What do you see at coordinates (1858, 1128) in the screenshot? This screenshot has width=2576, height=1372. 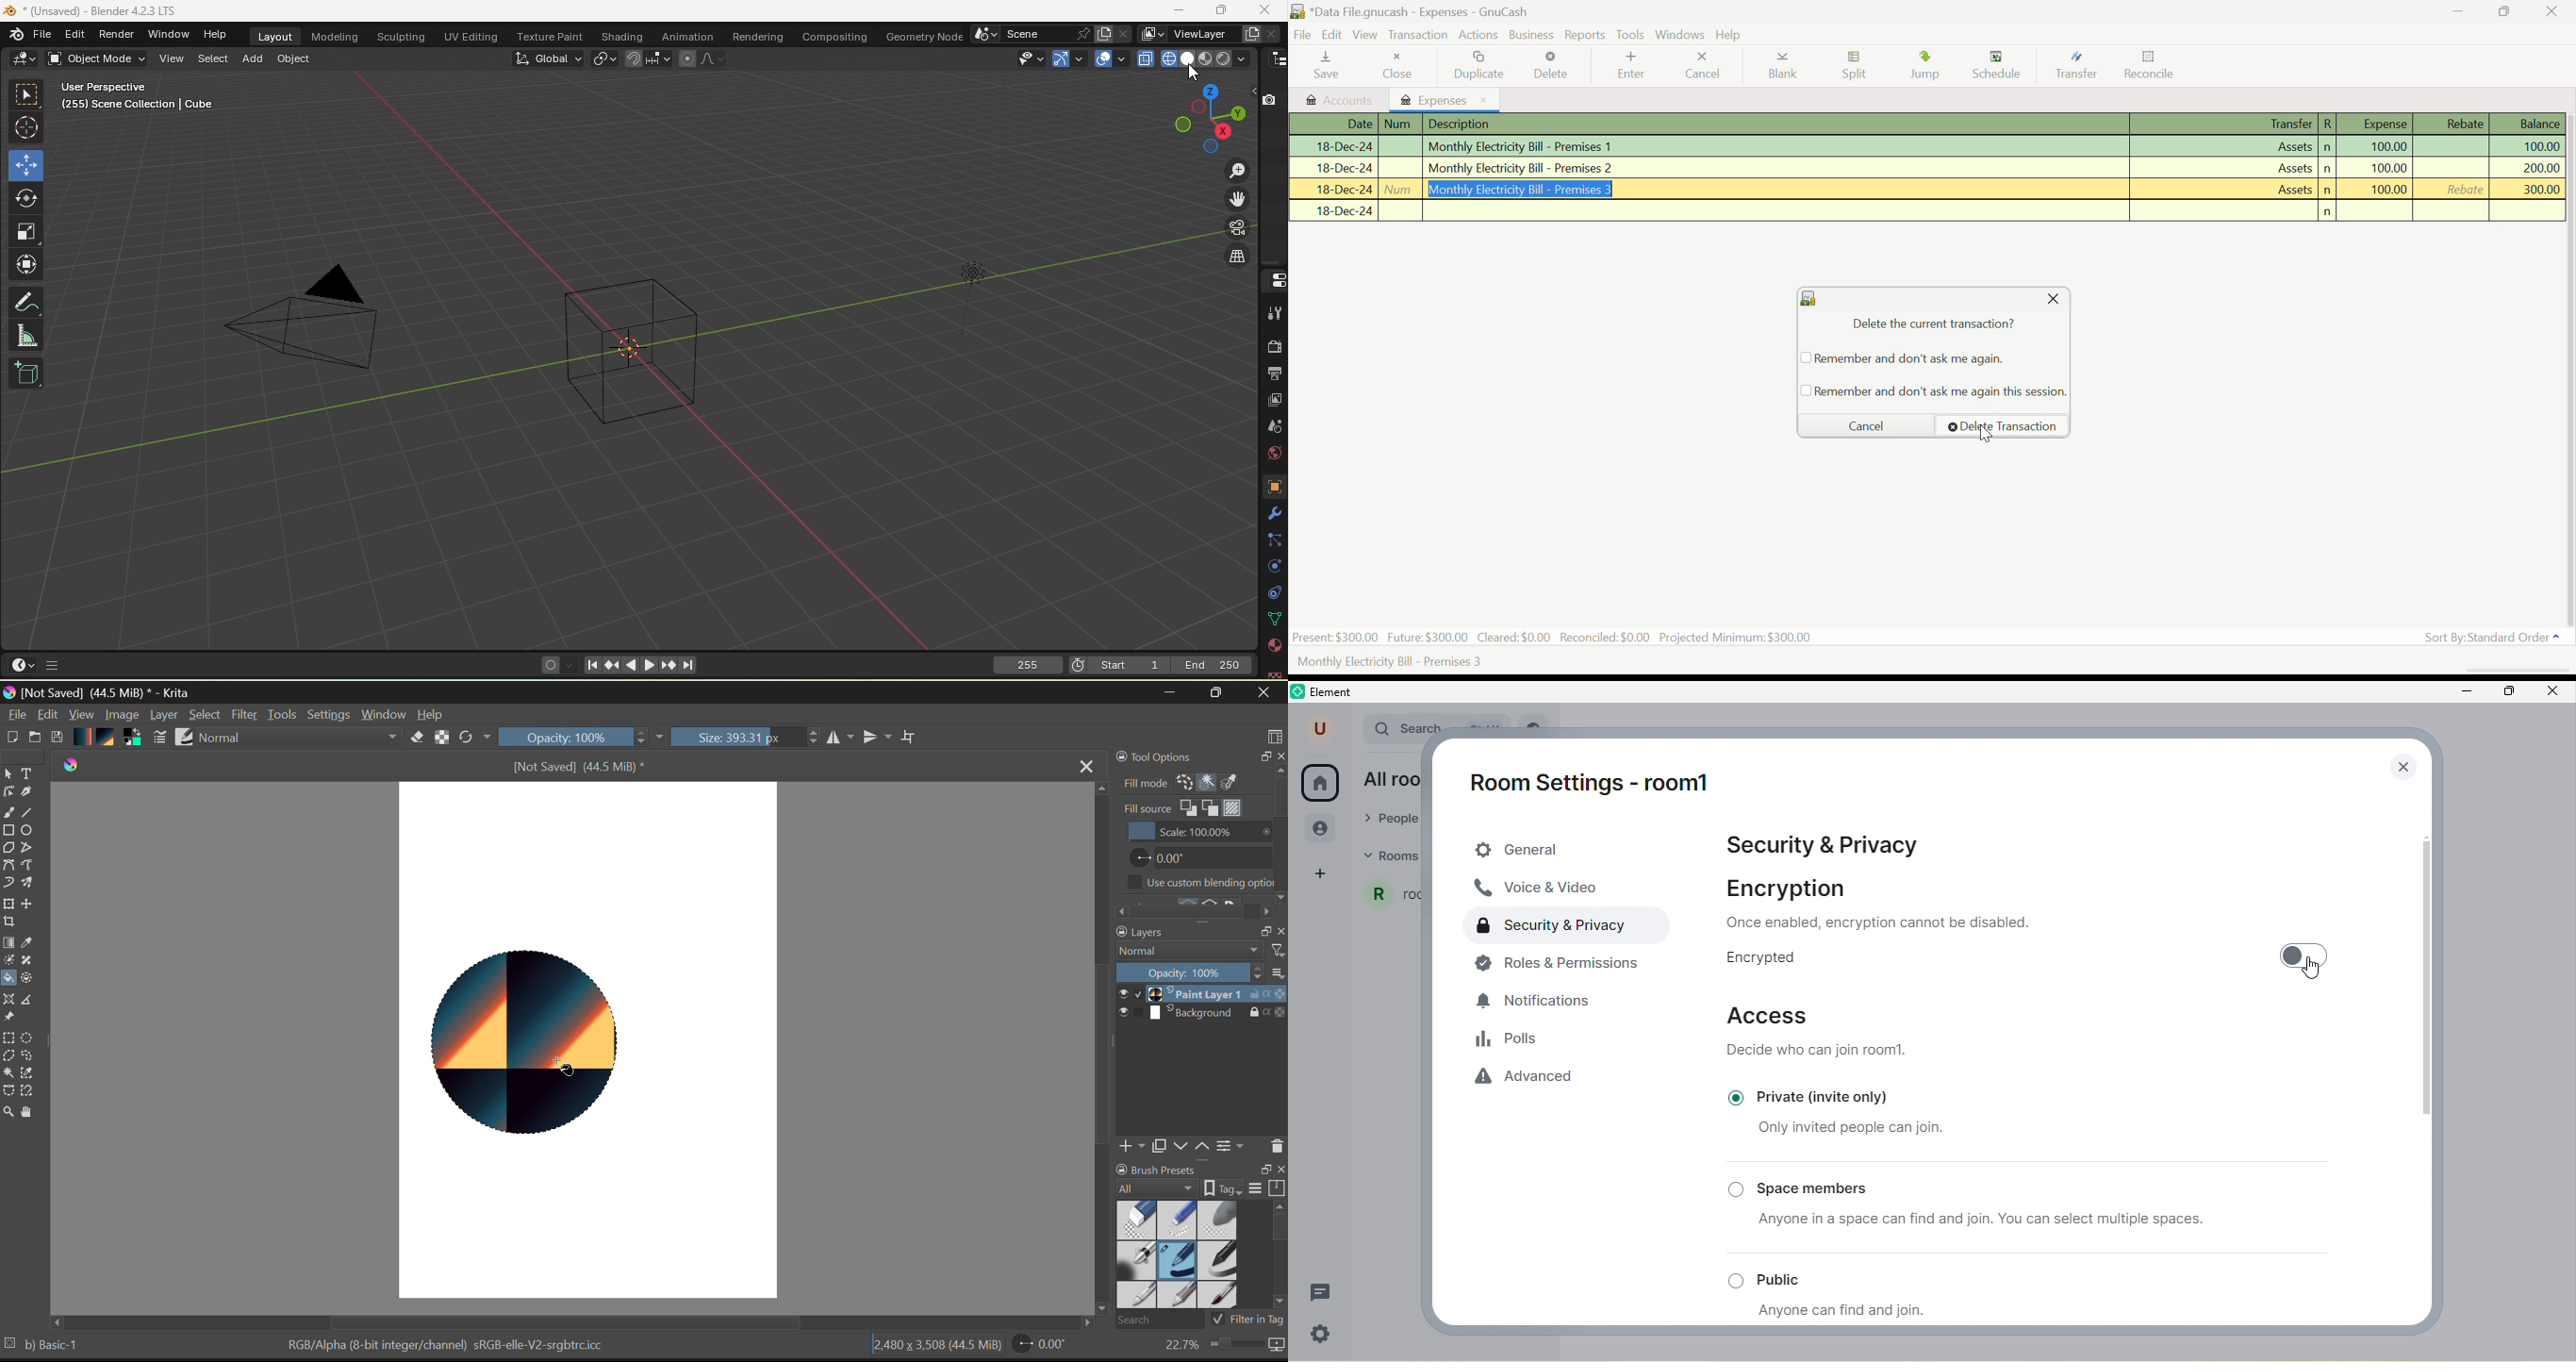 I see `only invited people can join` at bounding box center [1858, 1128].